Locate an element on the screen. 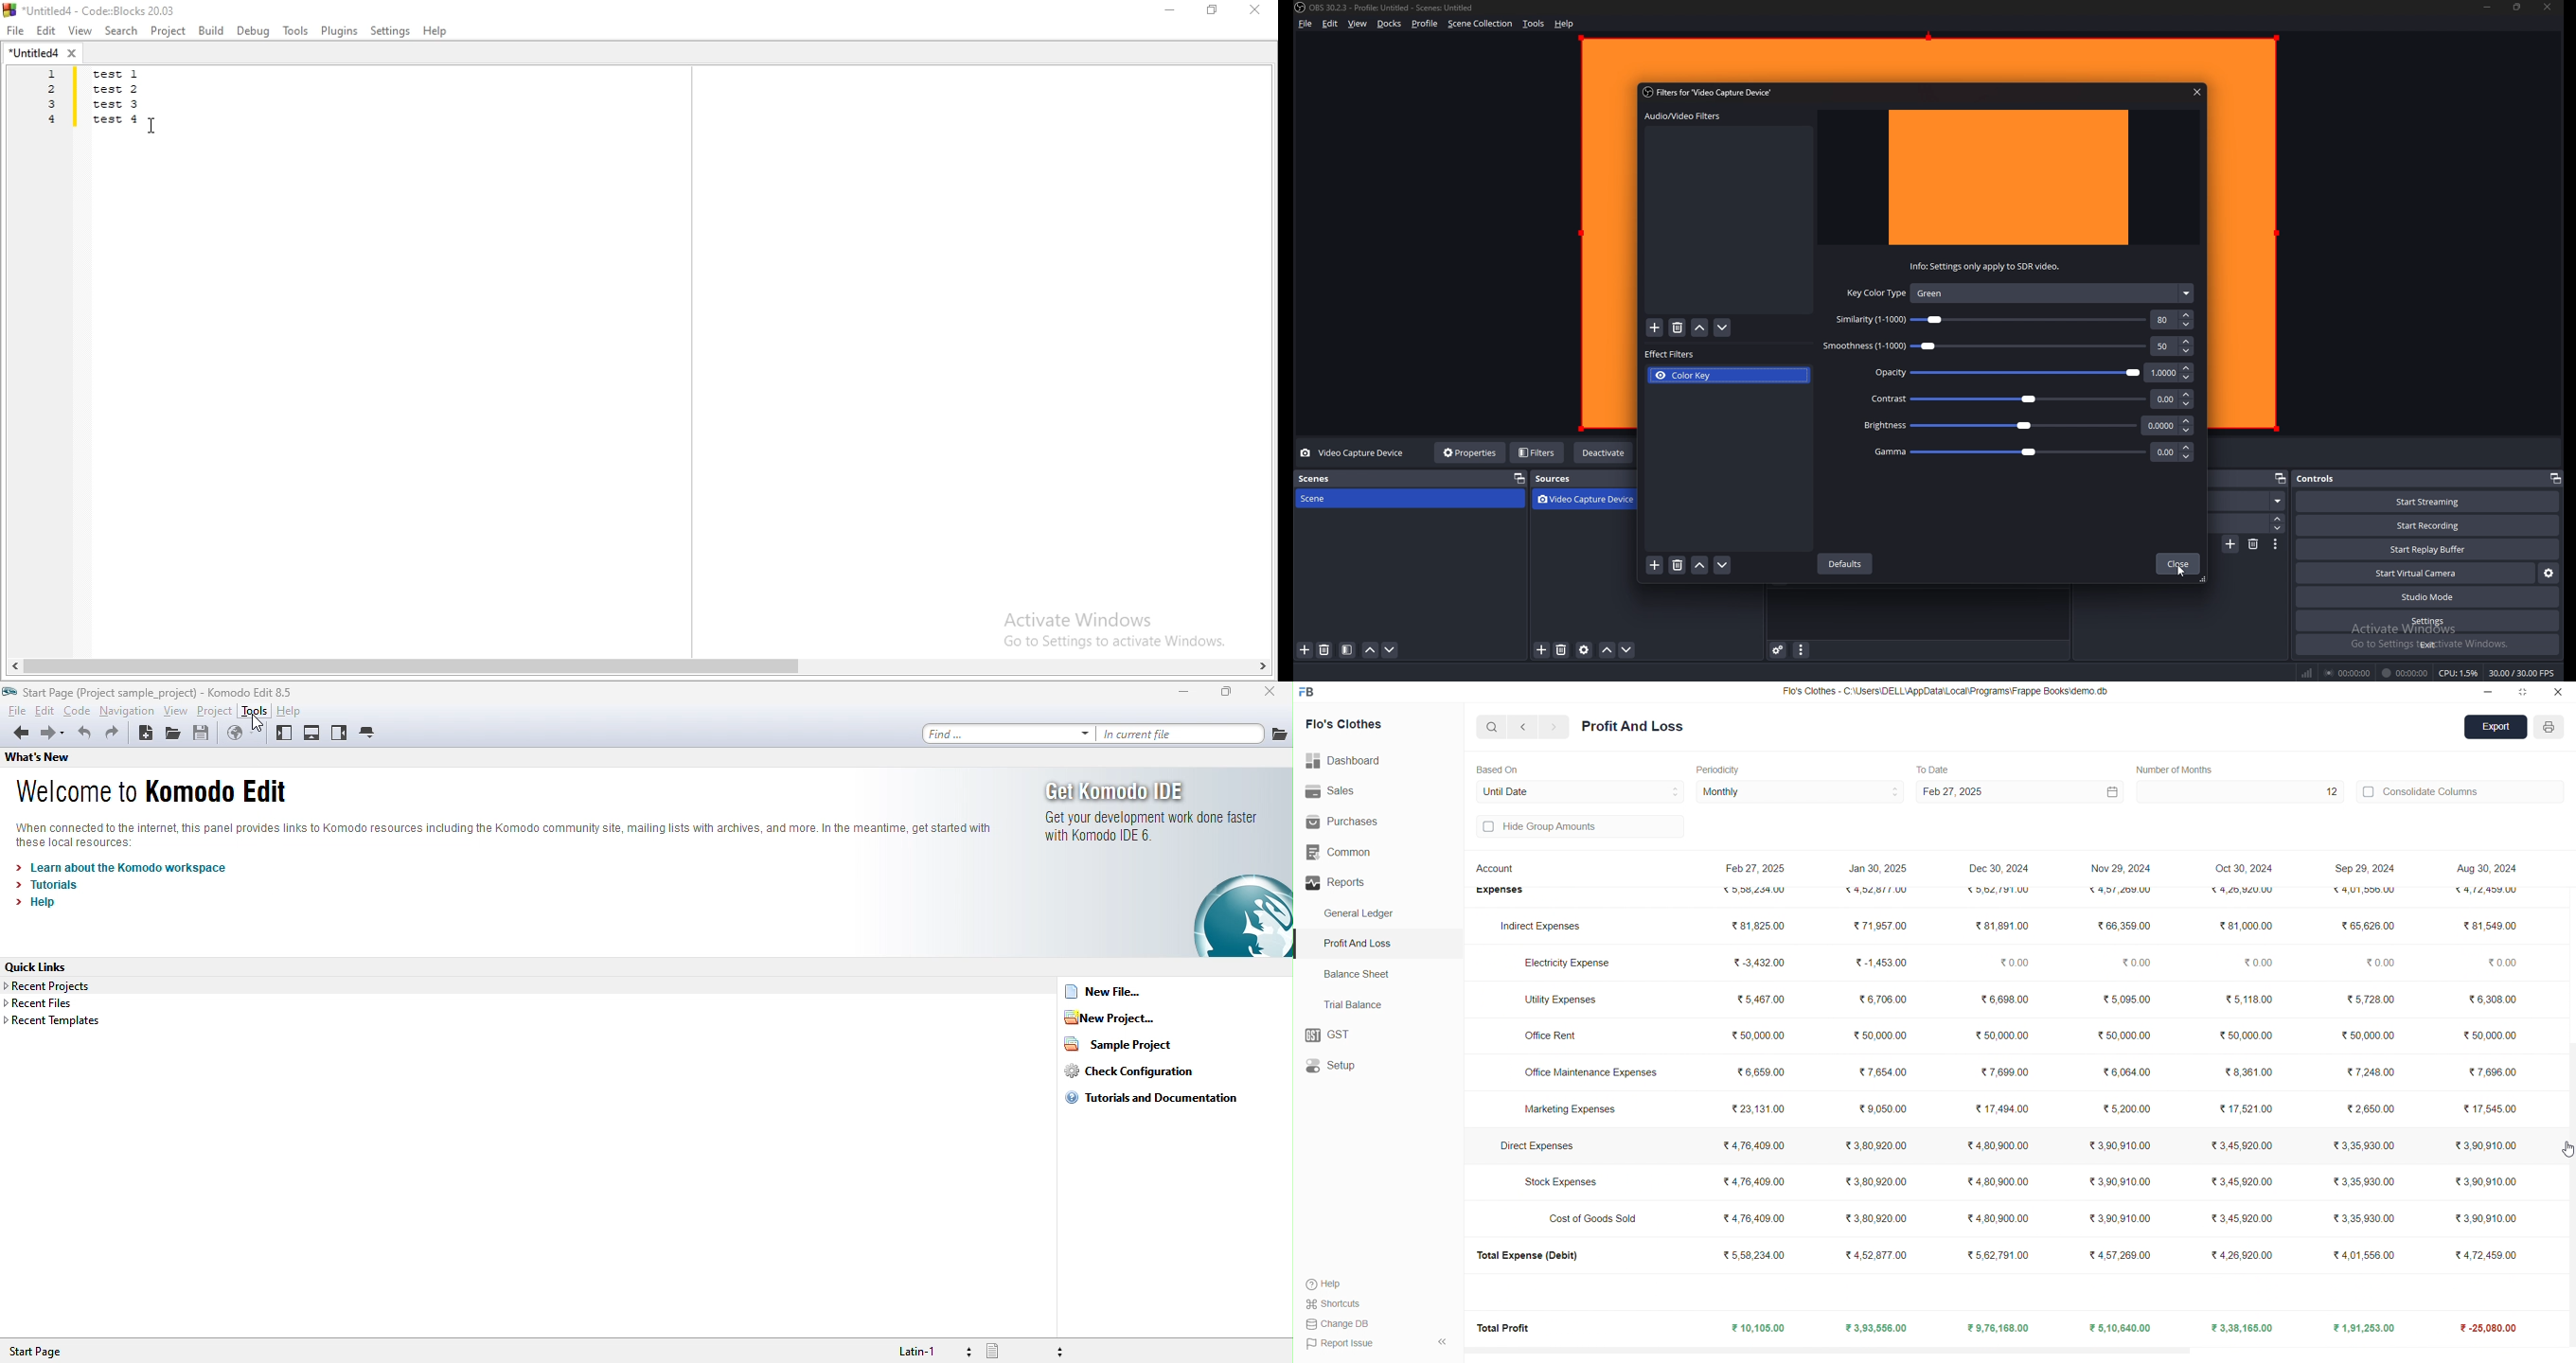  move filter up is located at coordinates (1700, 566).